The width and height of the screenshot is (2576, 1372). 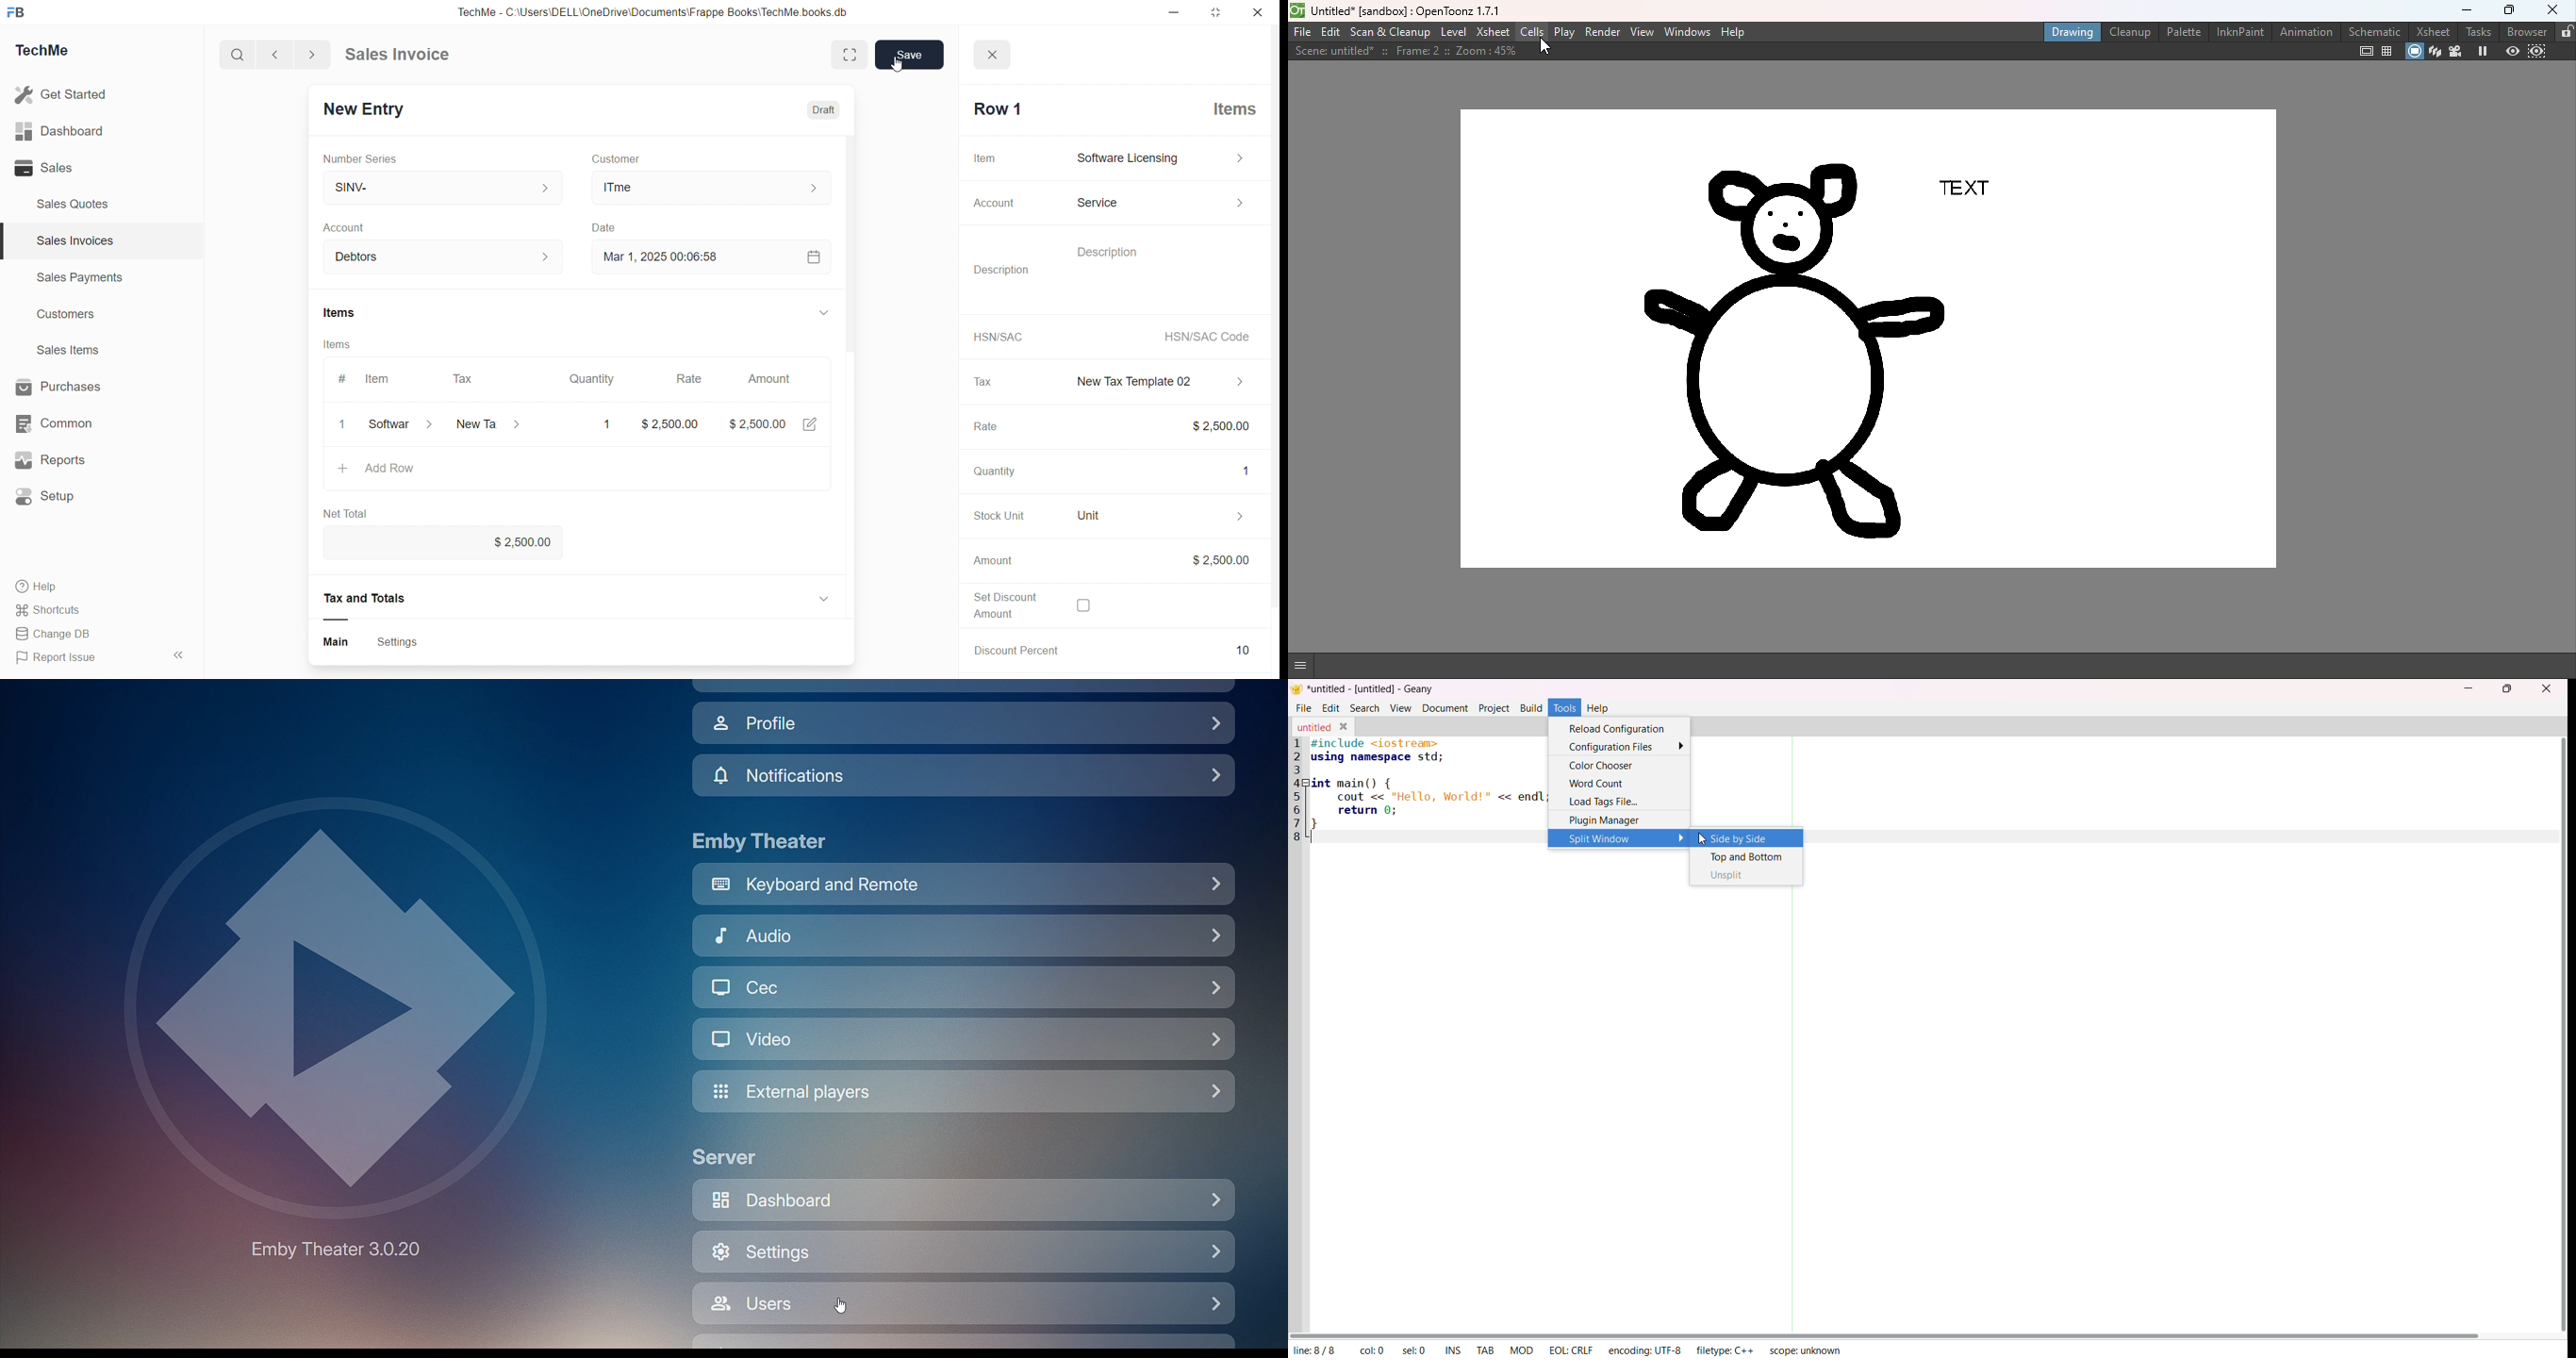 What do you see at coordinates (1301, 792) in the screenshot?
I see `line number` at bounding box center [1301, 792].